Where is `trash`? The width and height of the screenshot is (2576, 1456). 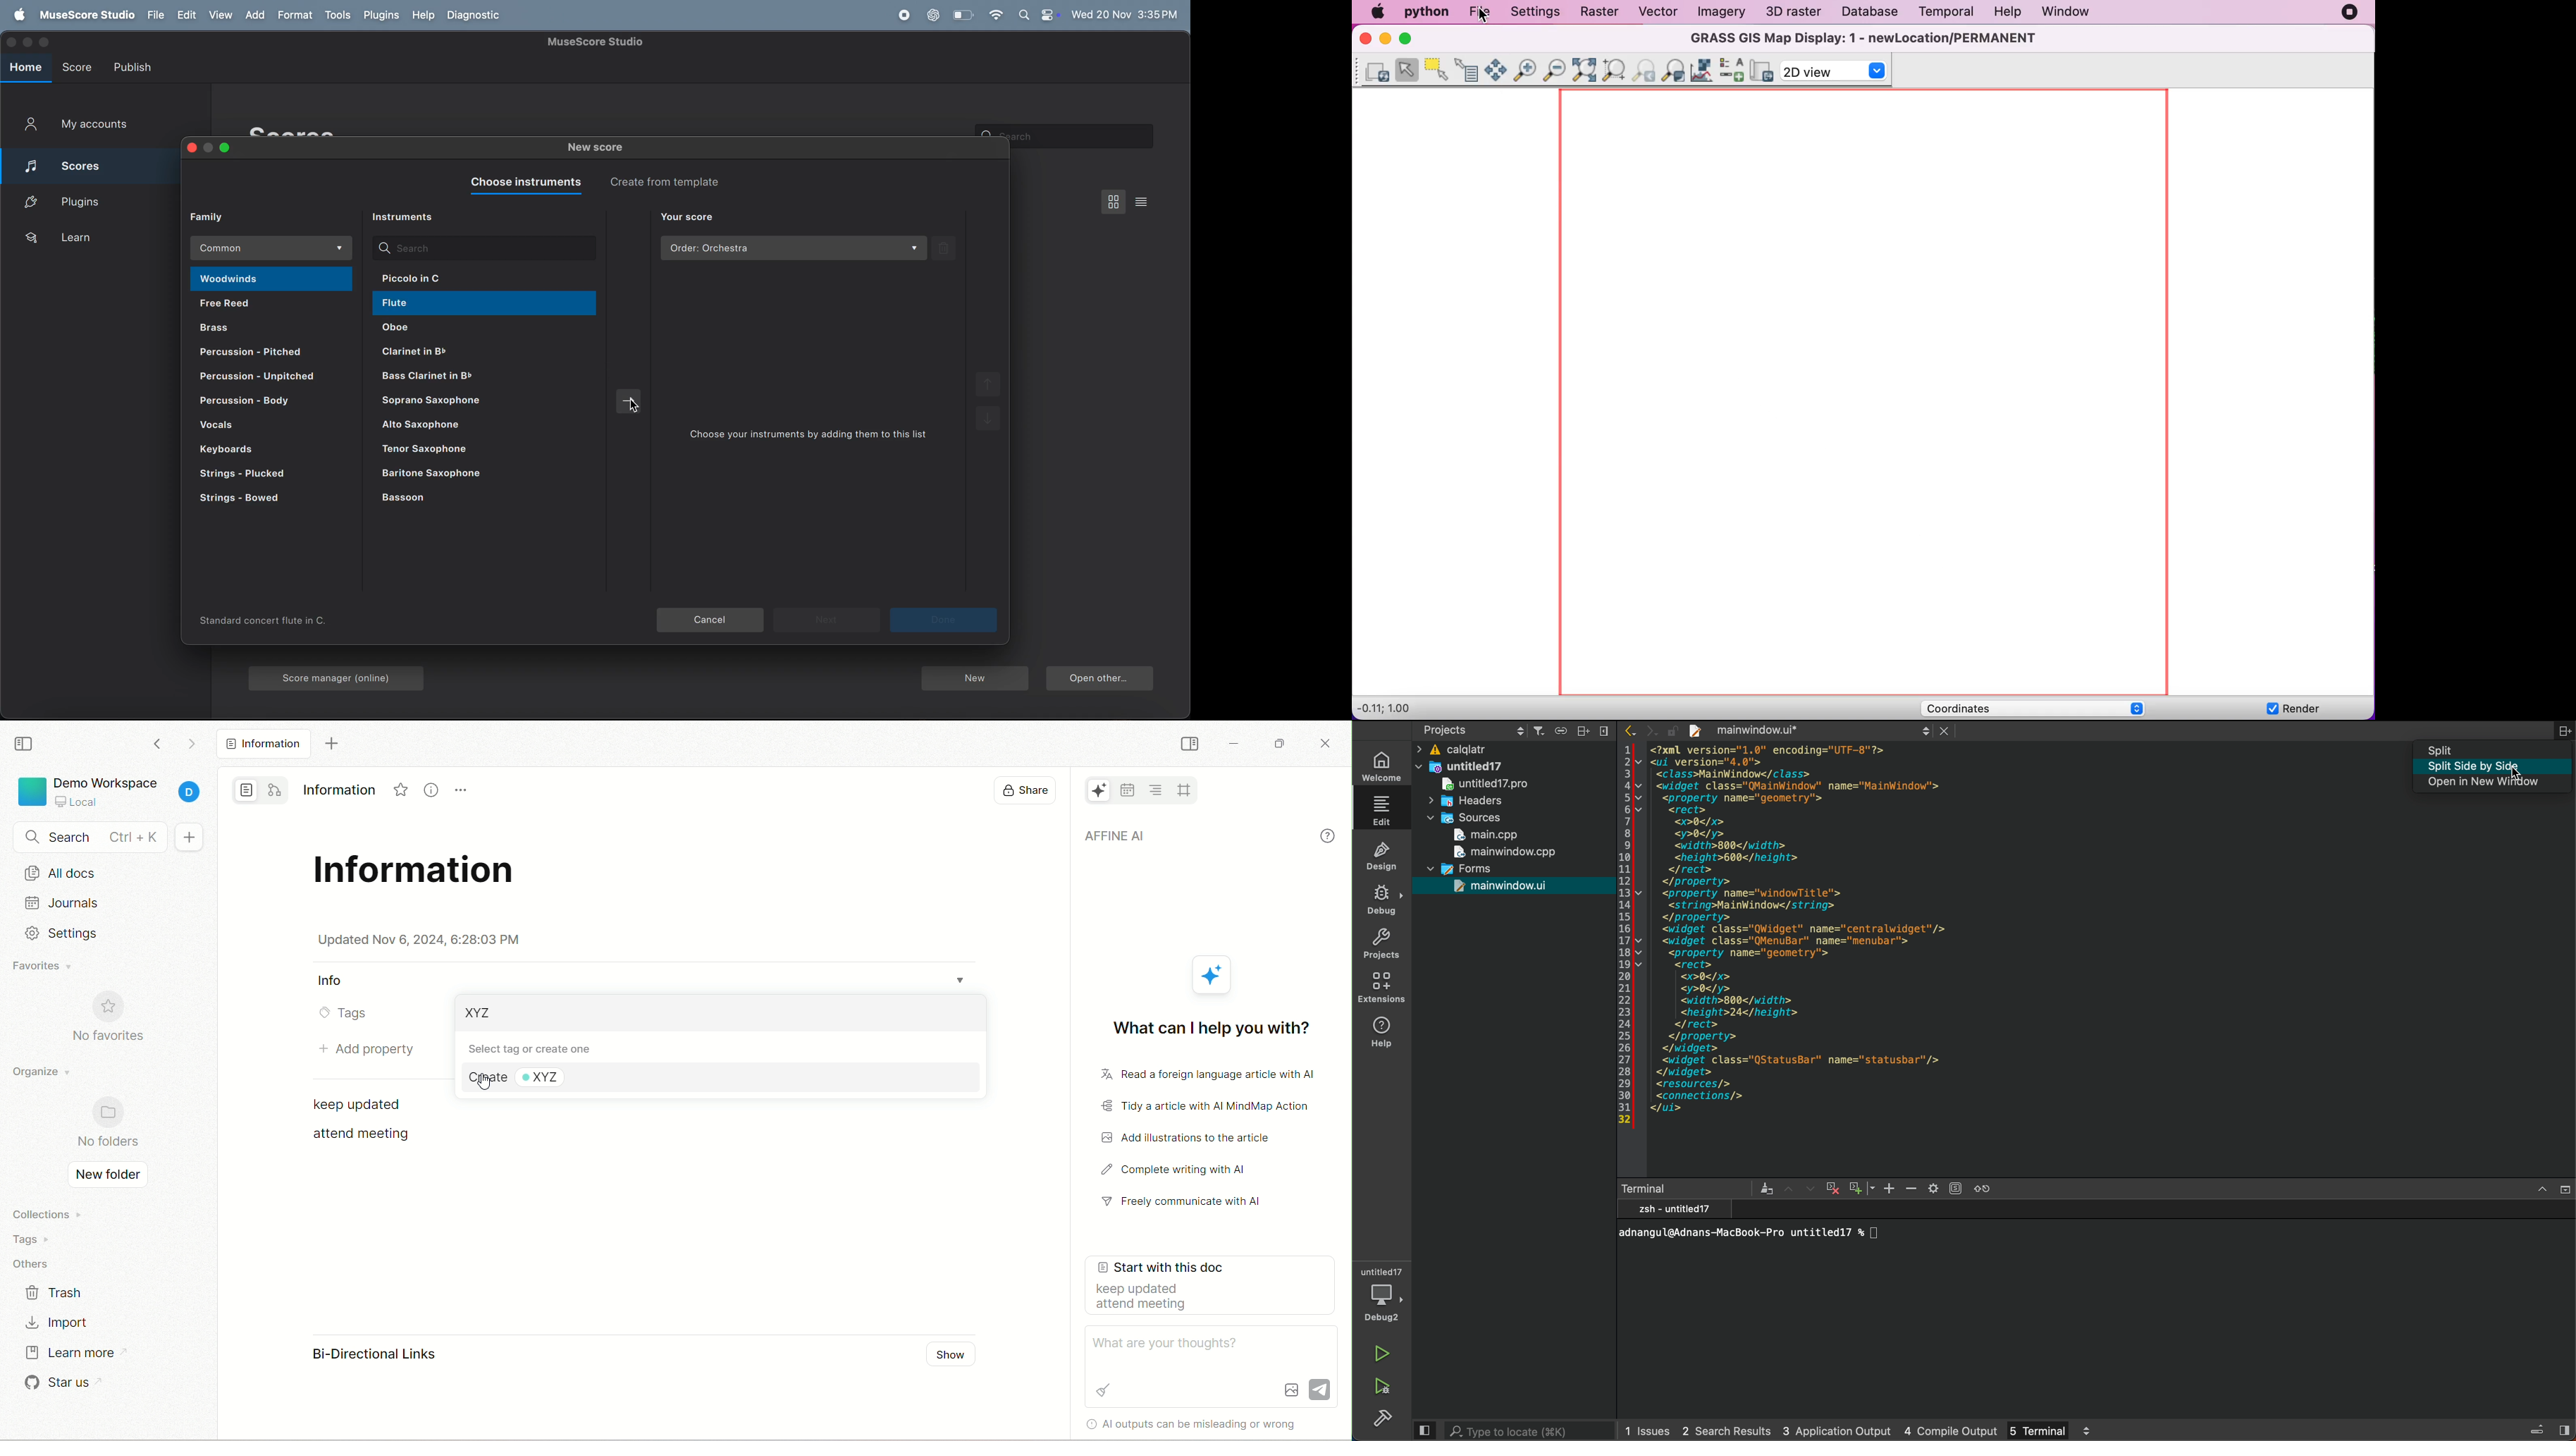
trash is located at coordinates (60, 1293).